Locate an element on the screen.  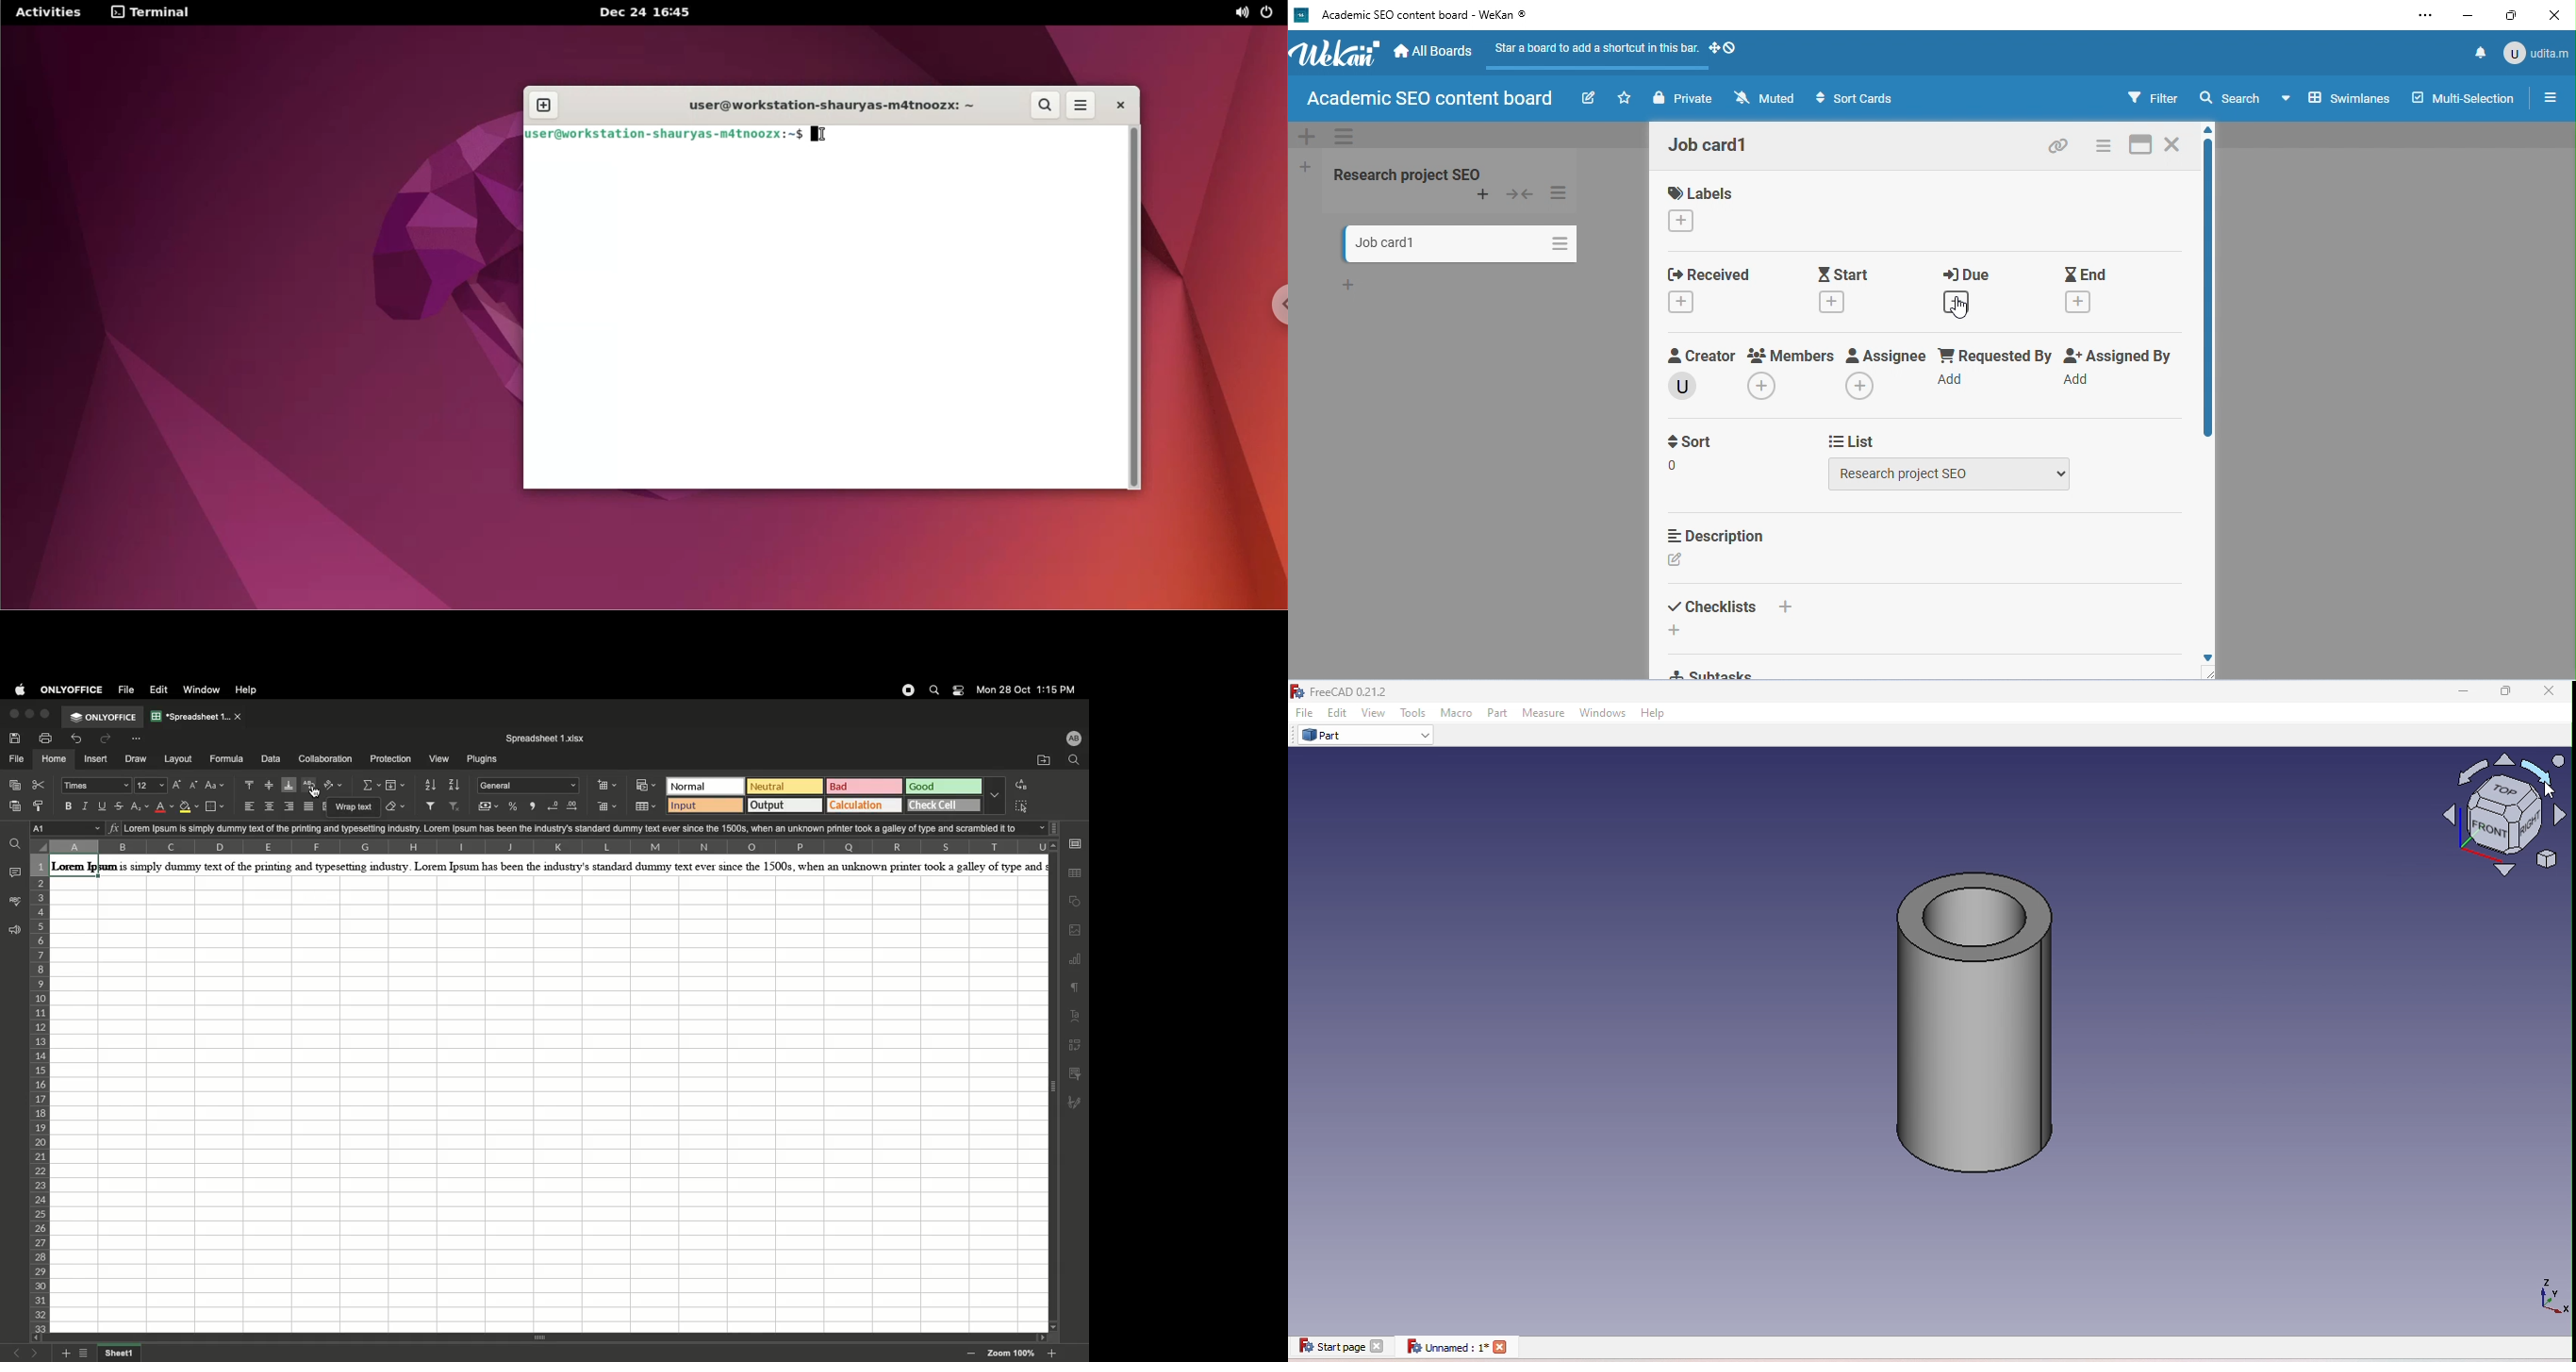
Copy is located at coordinates (17, 785).